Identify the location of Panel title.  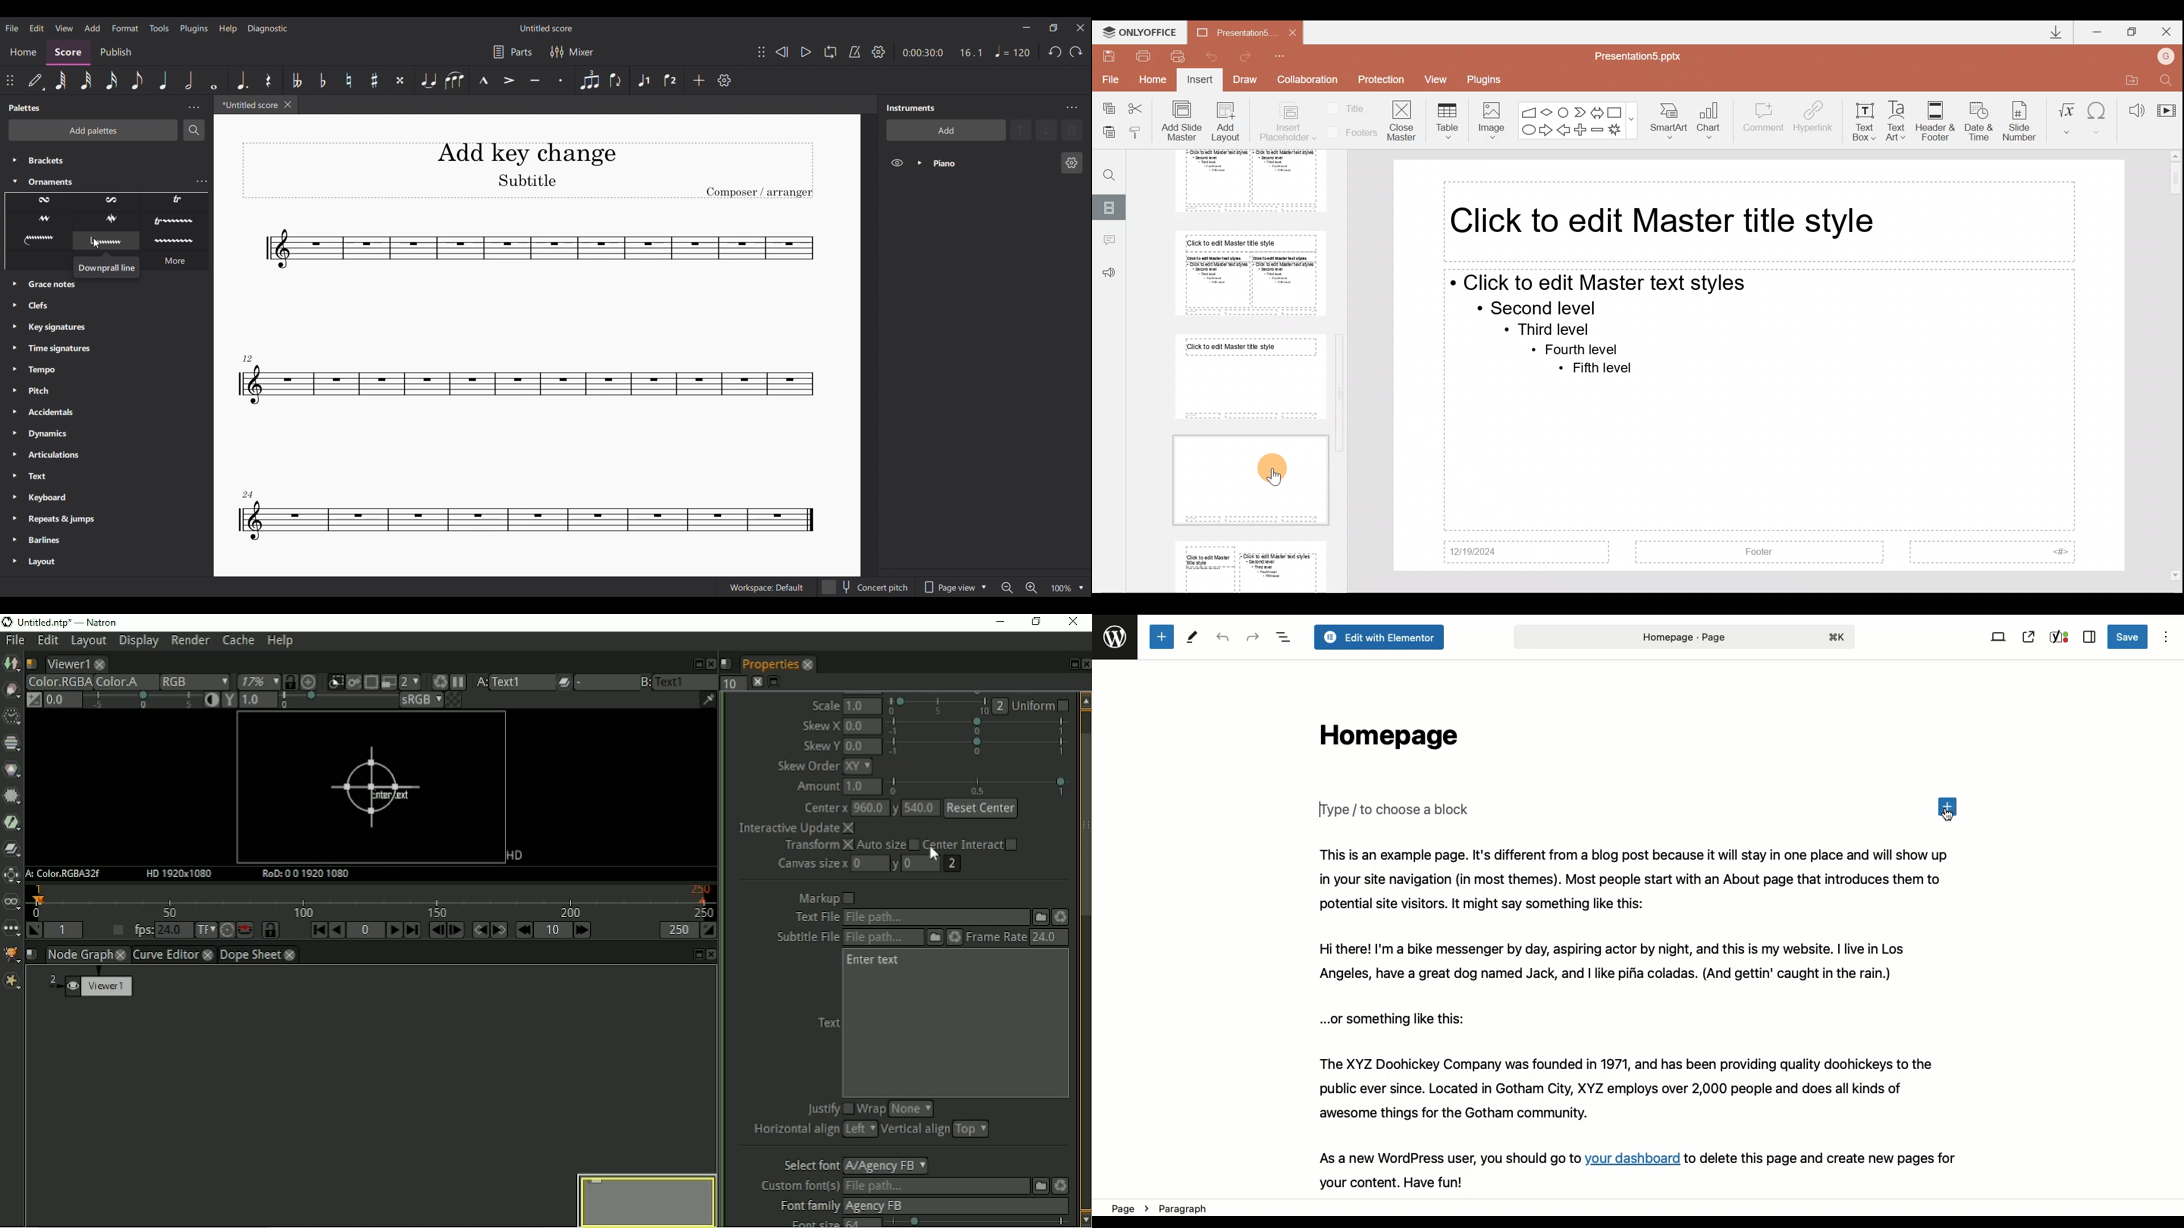
(25, 107).